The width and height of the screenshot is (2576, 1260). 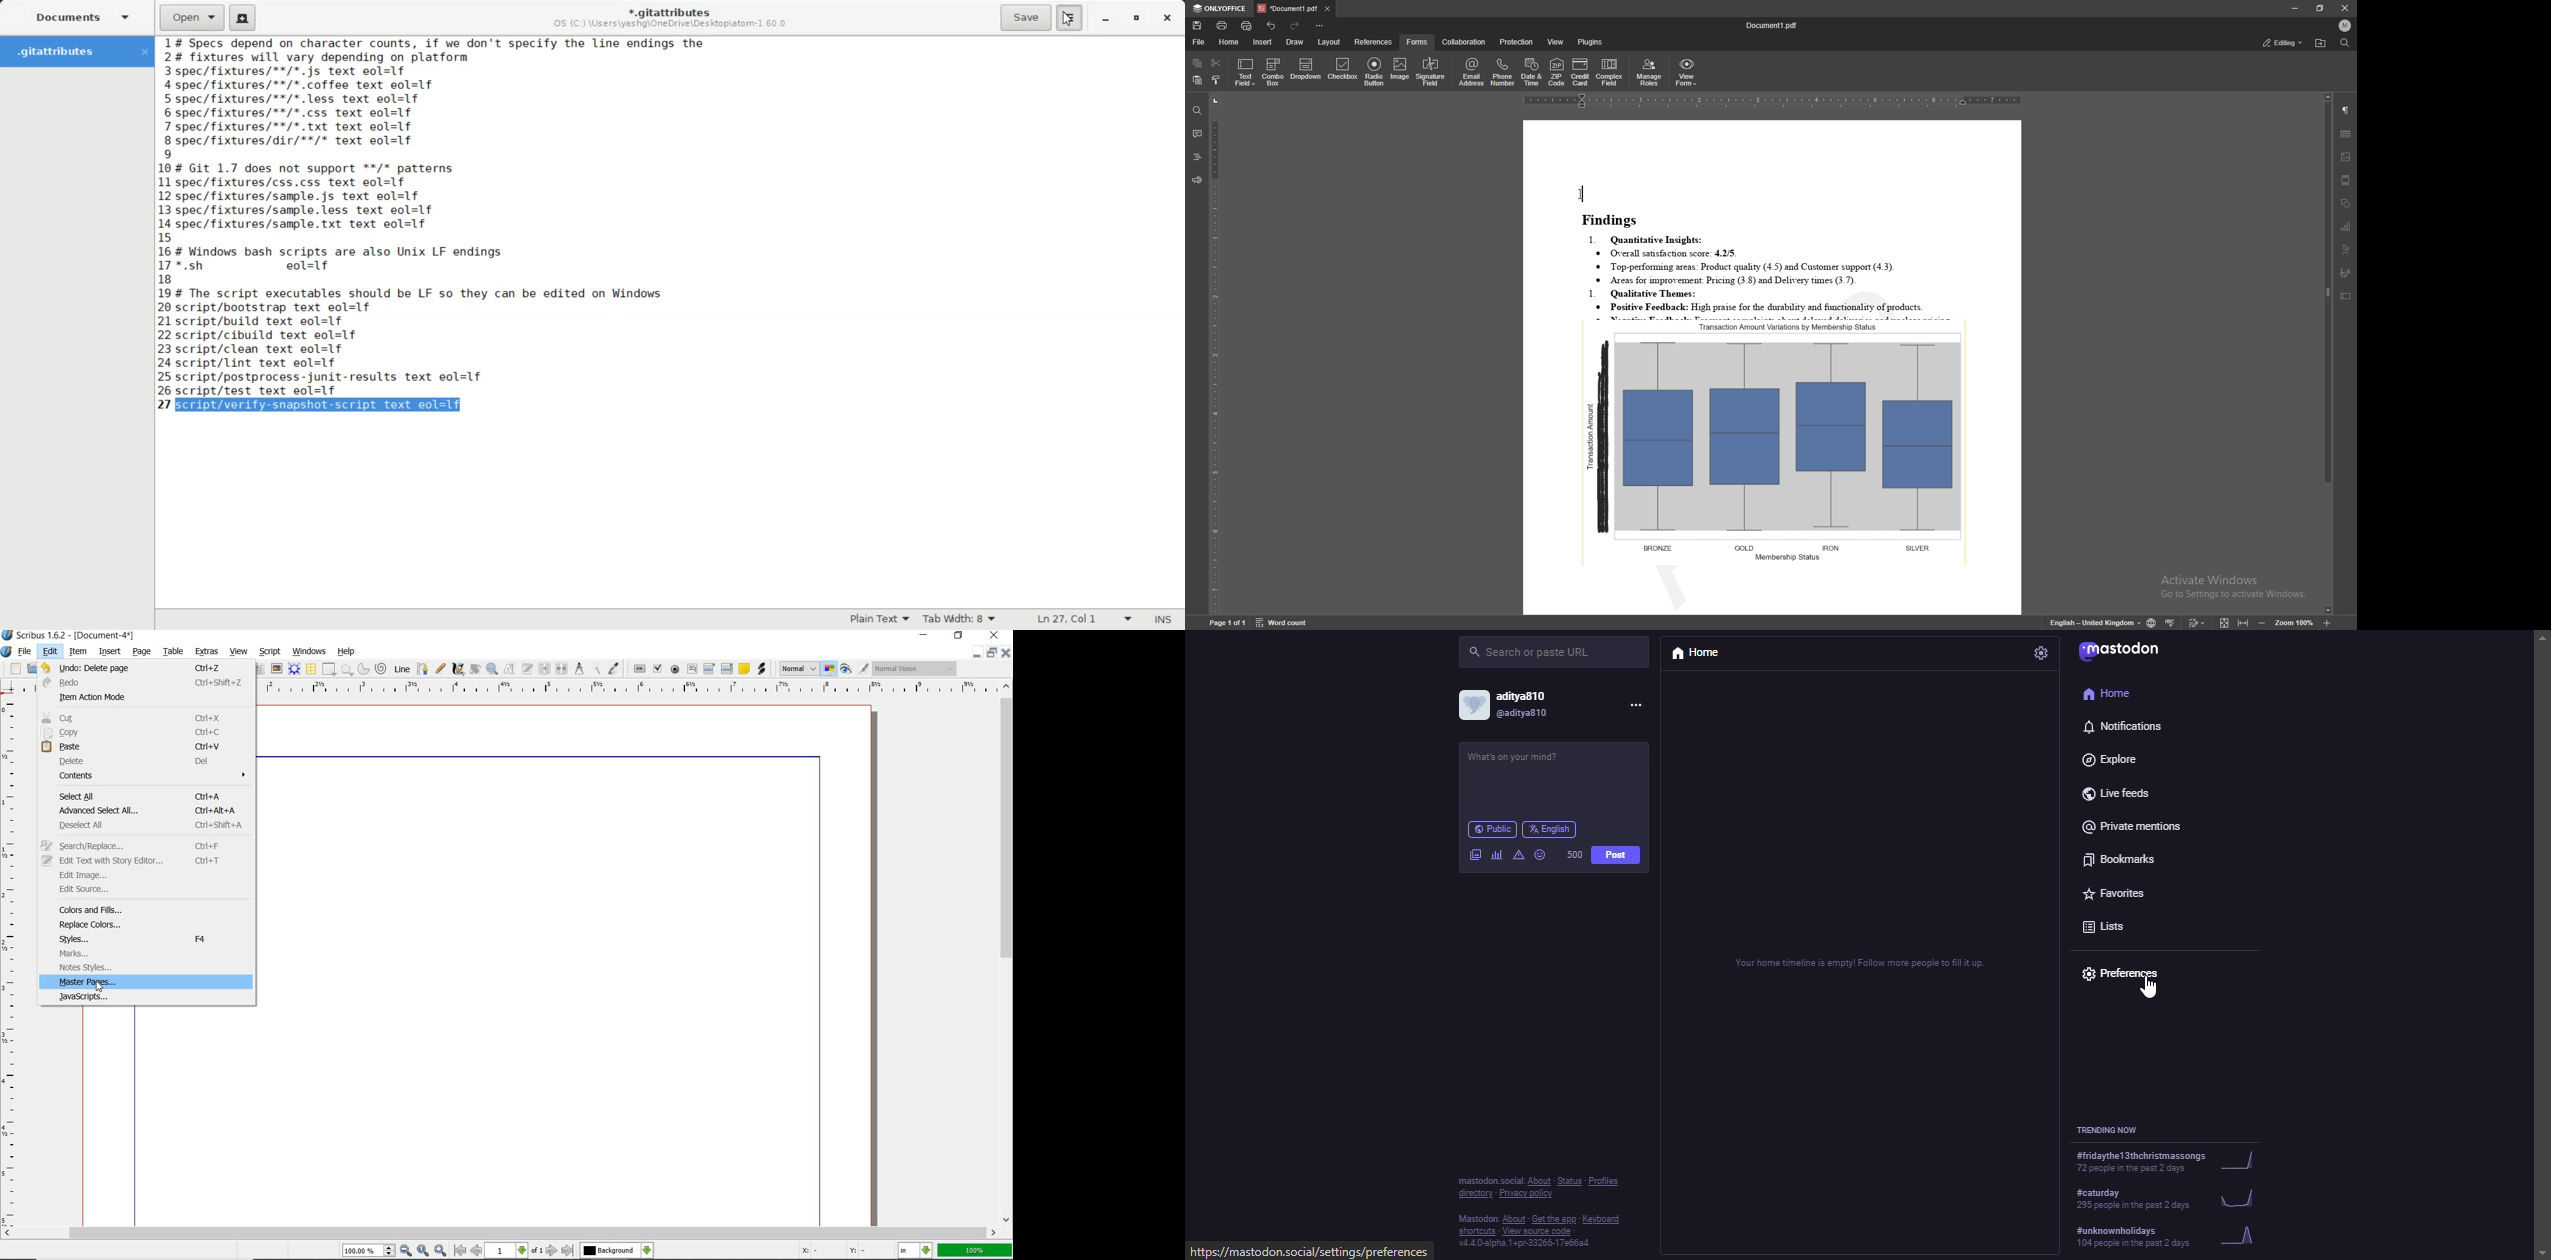 What do you see at coordinates (675, 669) in the screenshot?
I see `pdf radio button` at bounding box center [675, 669].